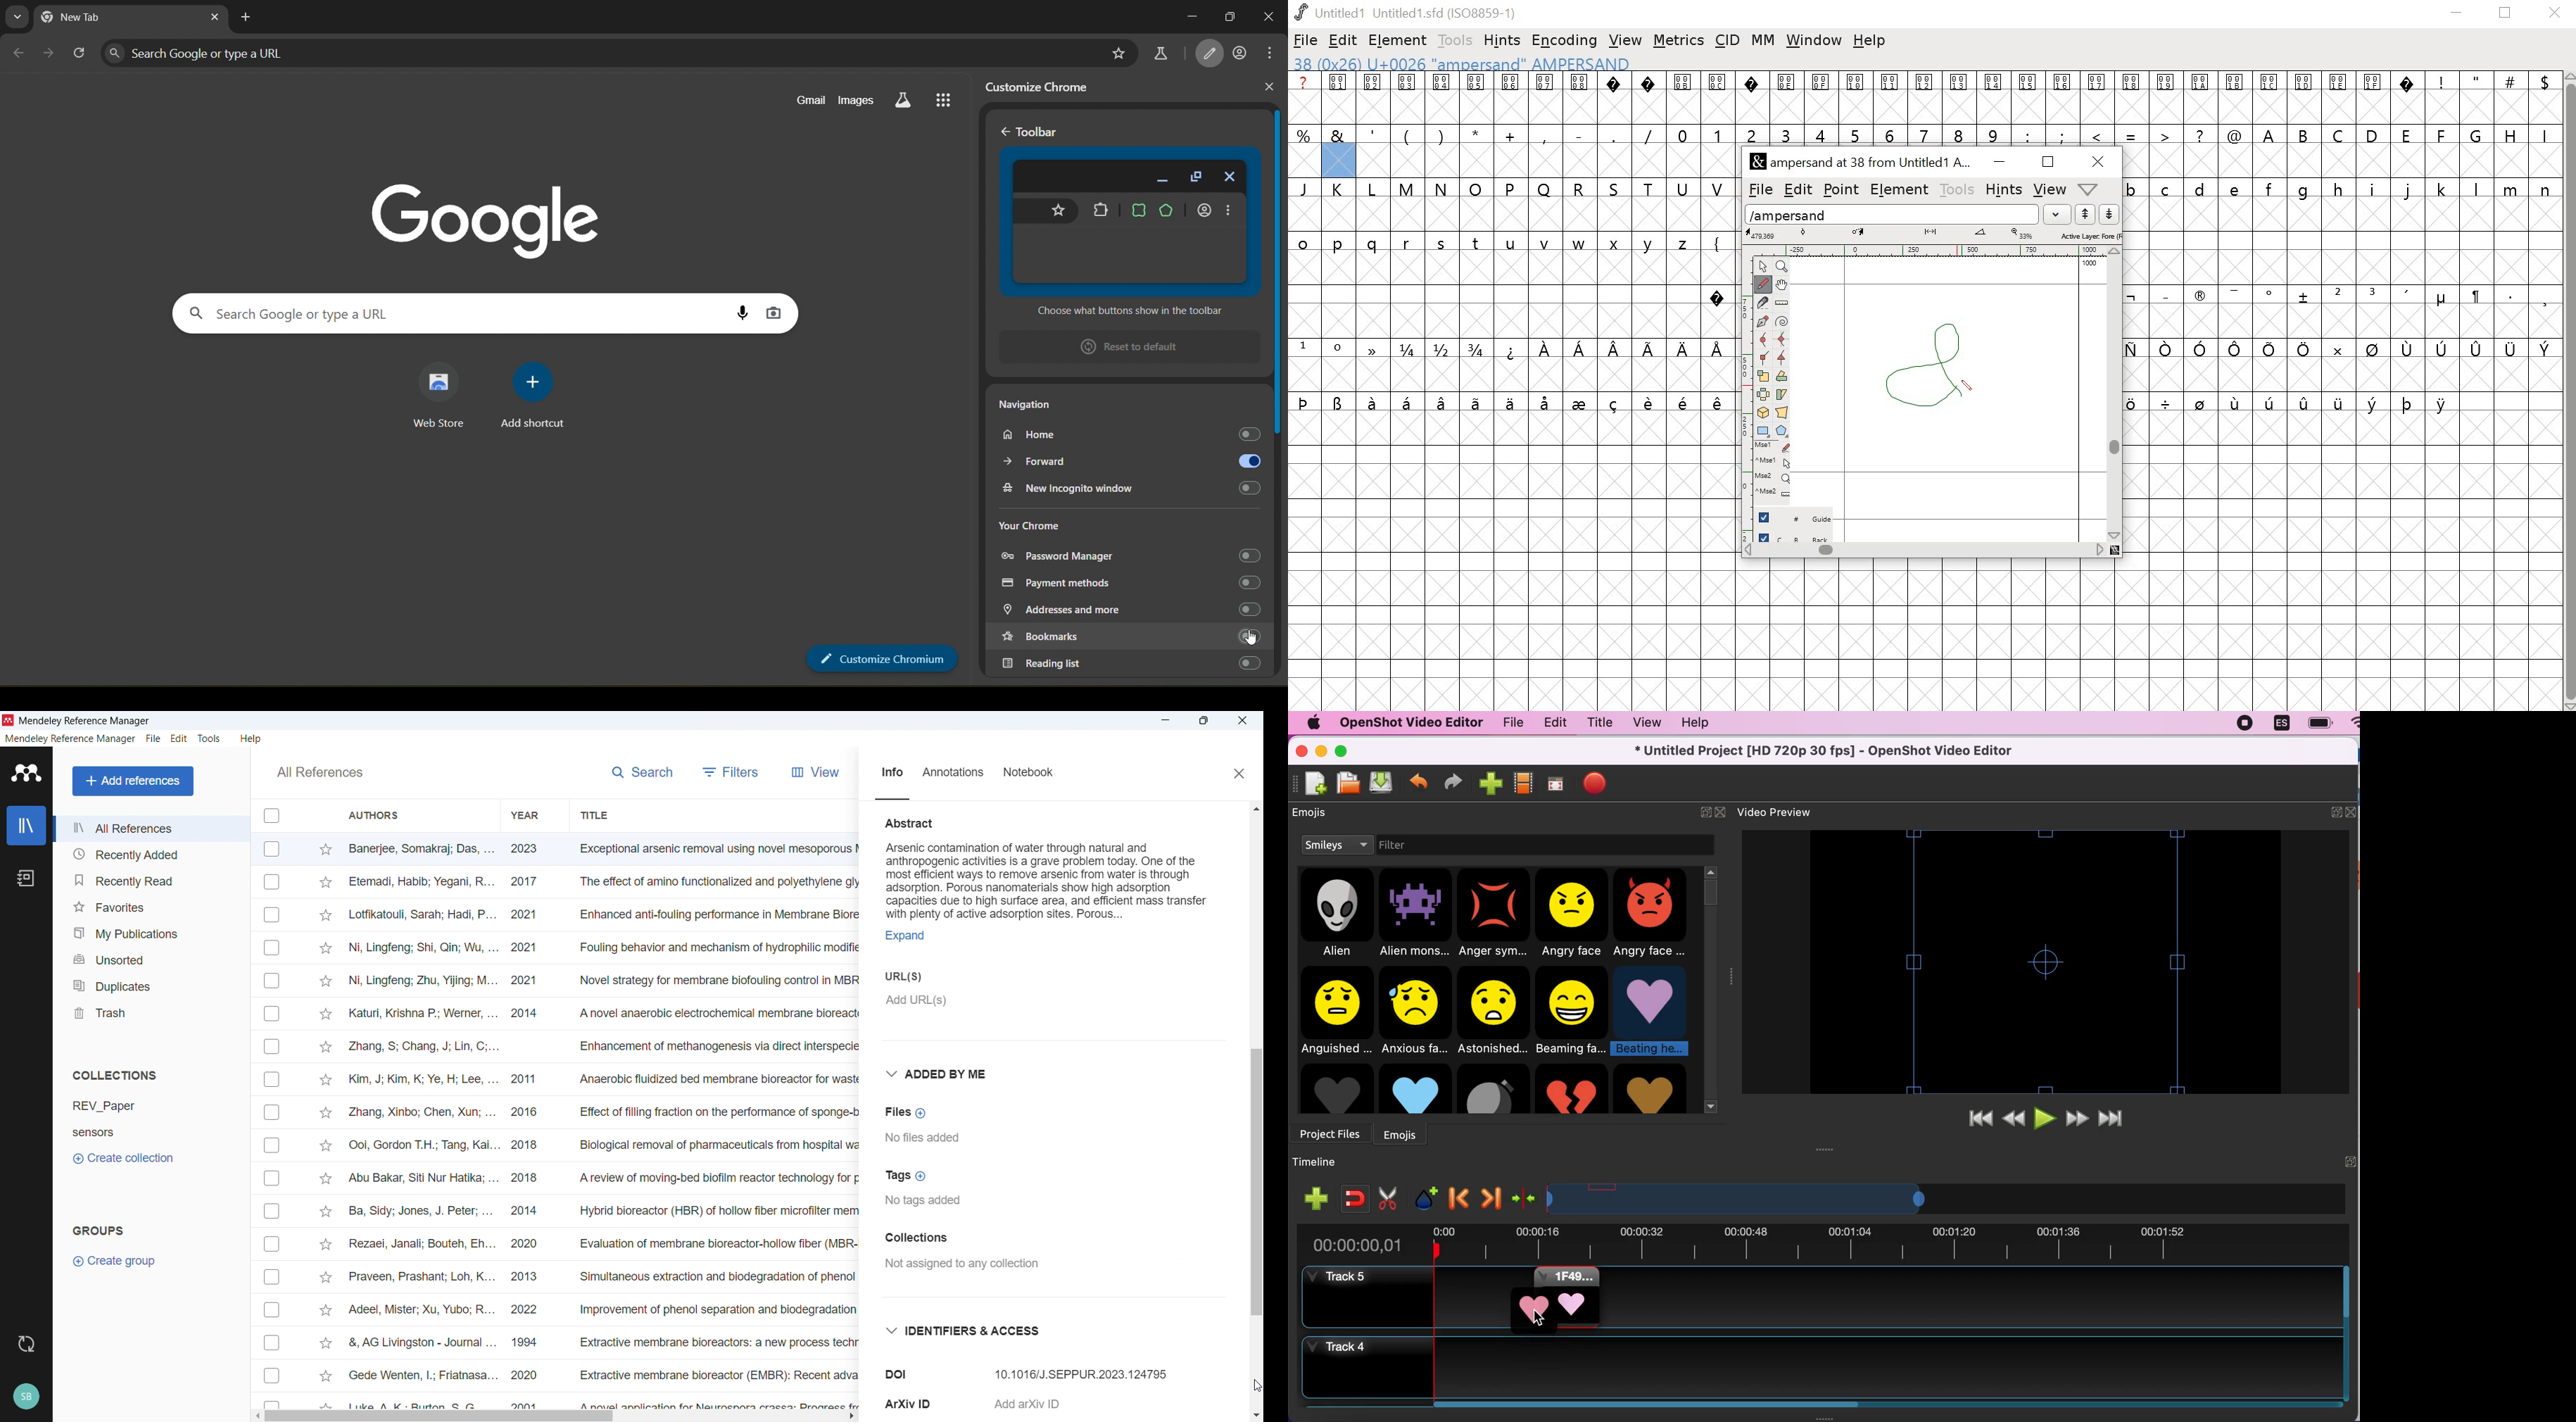 The height and width of the screenshot is (1428, 2576). I want to click on profile, so click(26, 1398).